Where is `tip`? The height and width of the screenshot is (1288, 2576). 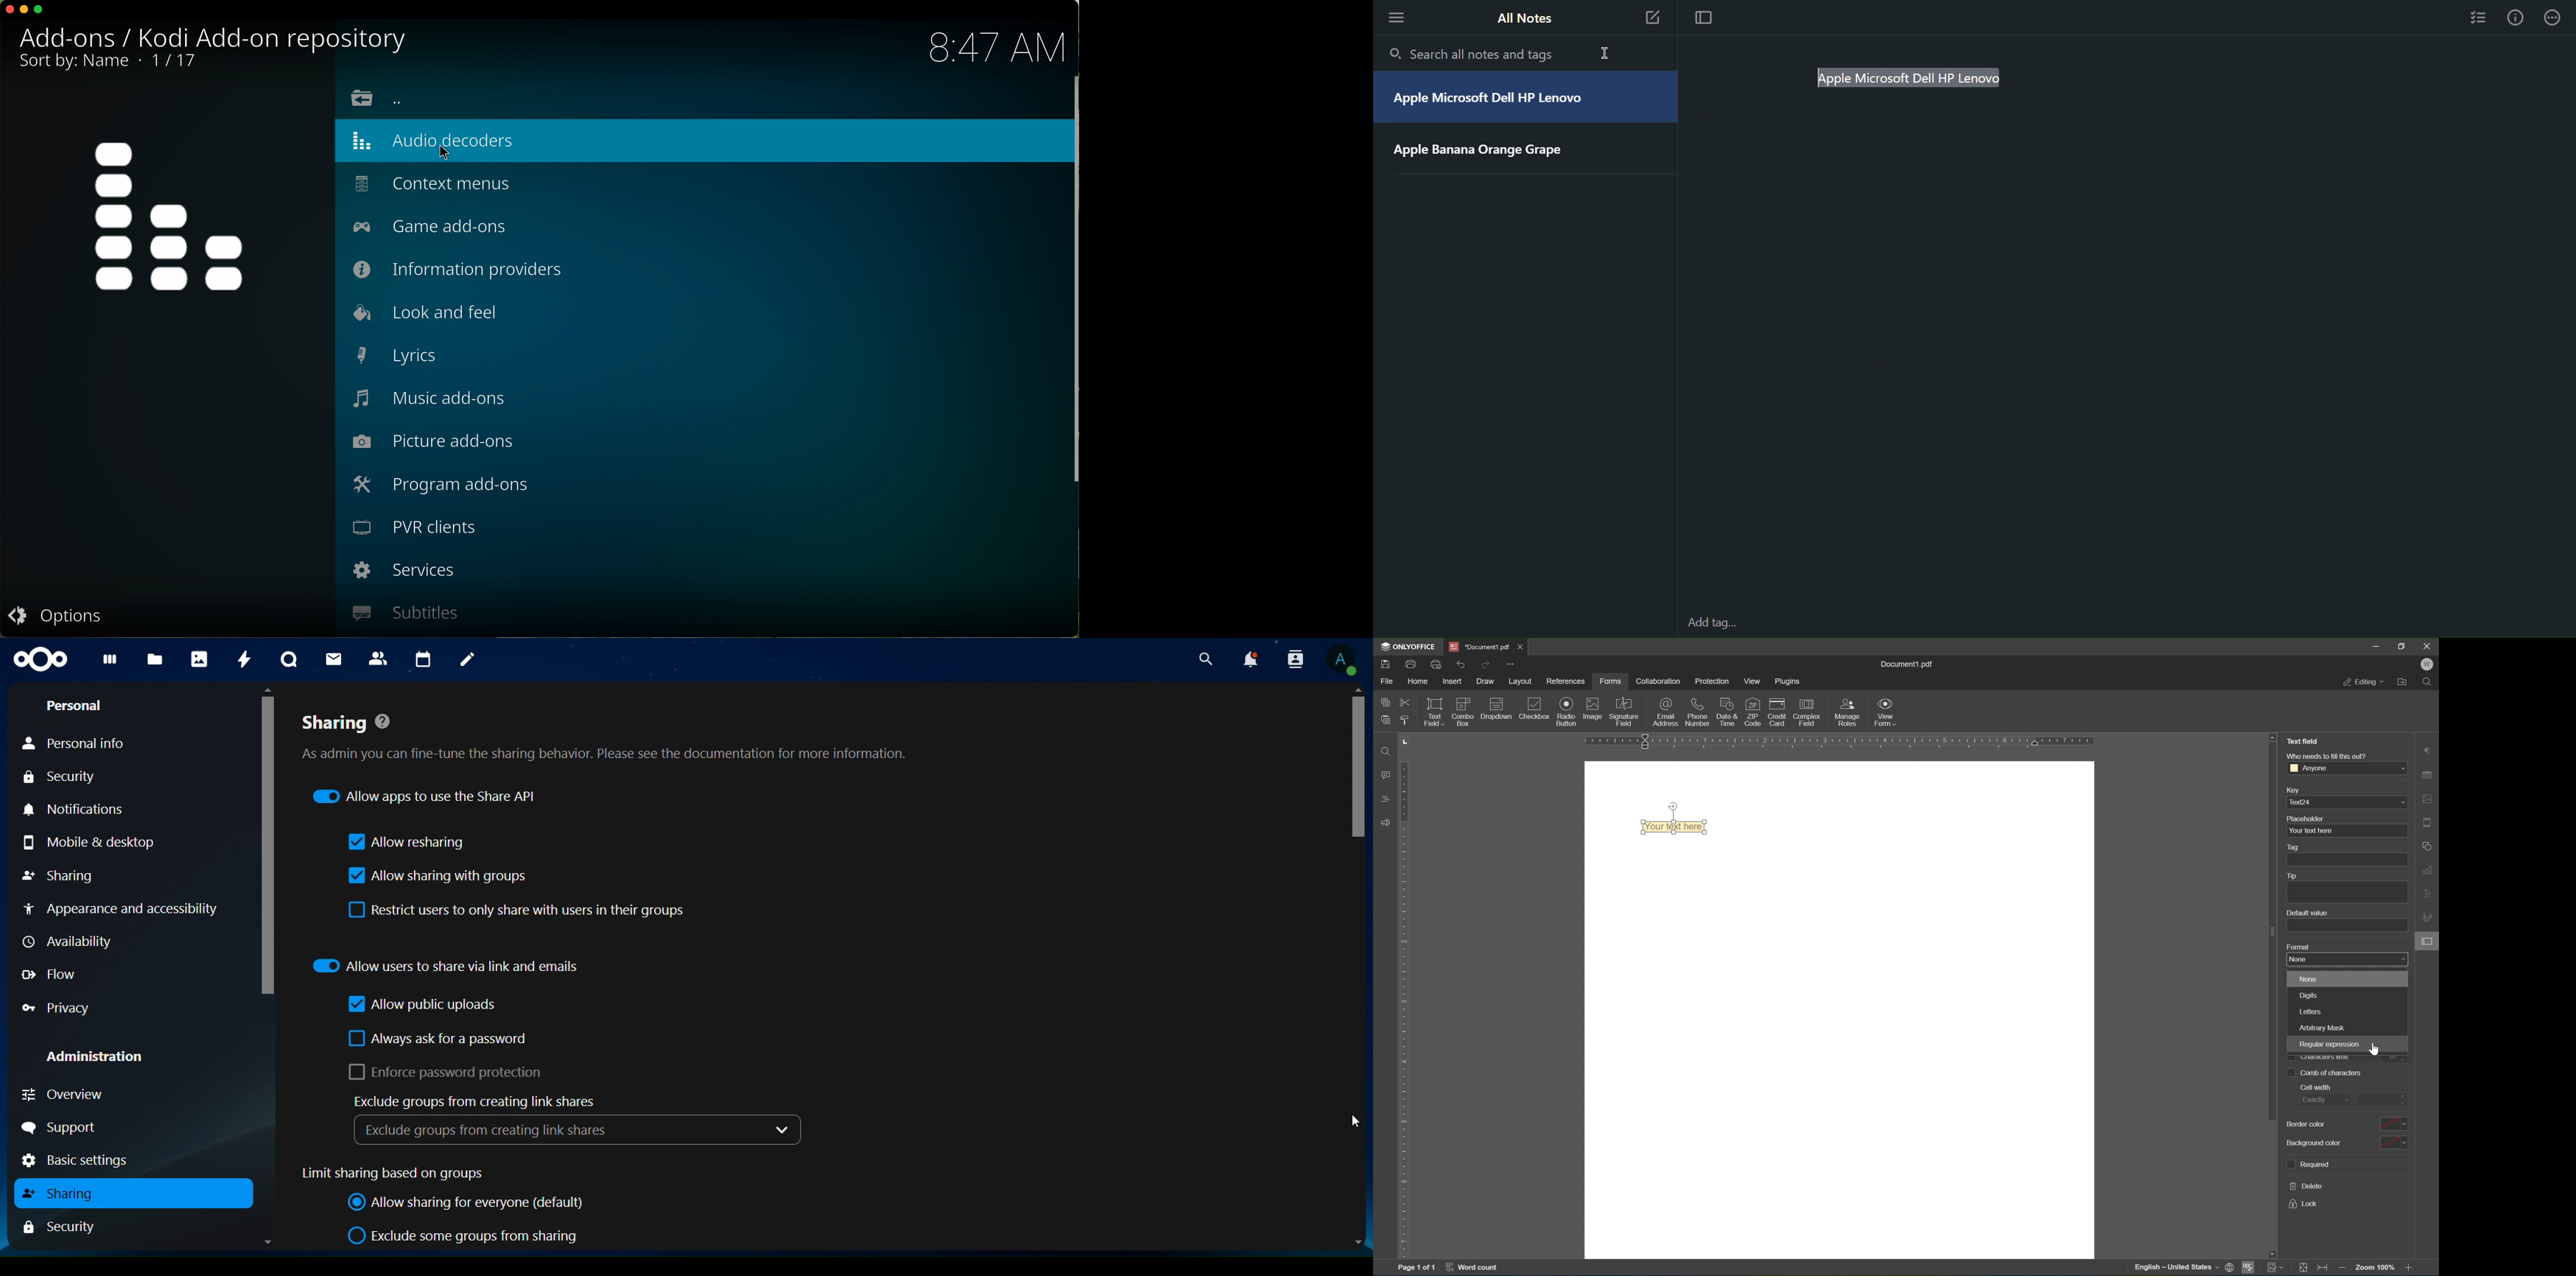 tip is located at coordinates (2291, 876).